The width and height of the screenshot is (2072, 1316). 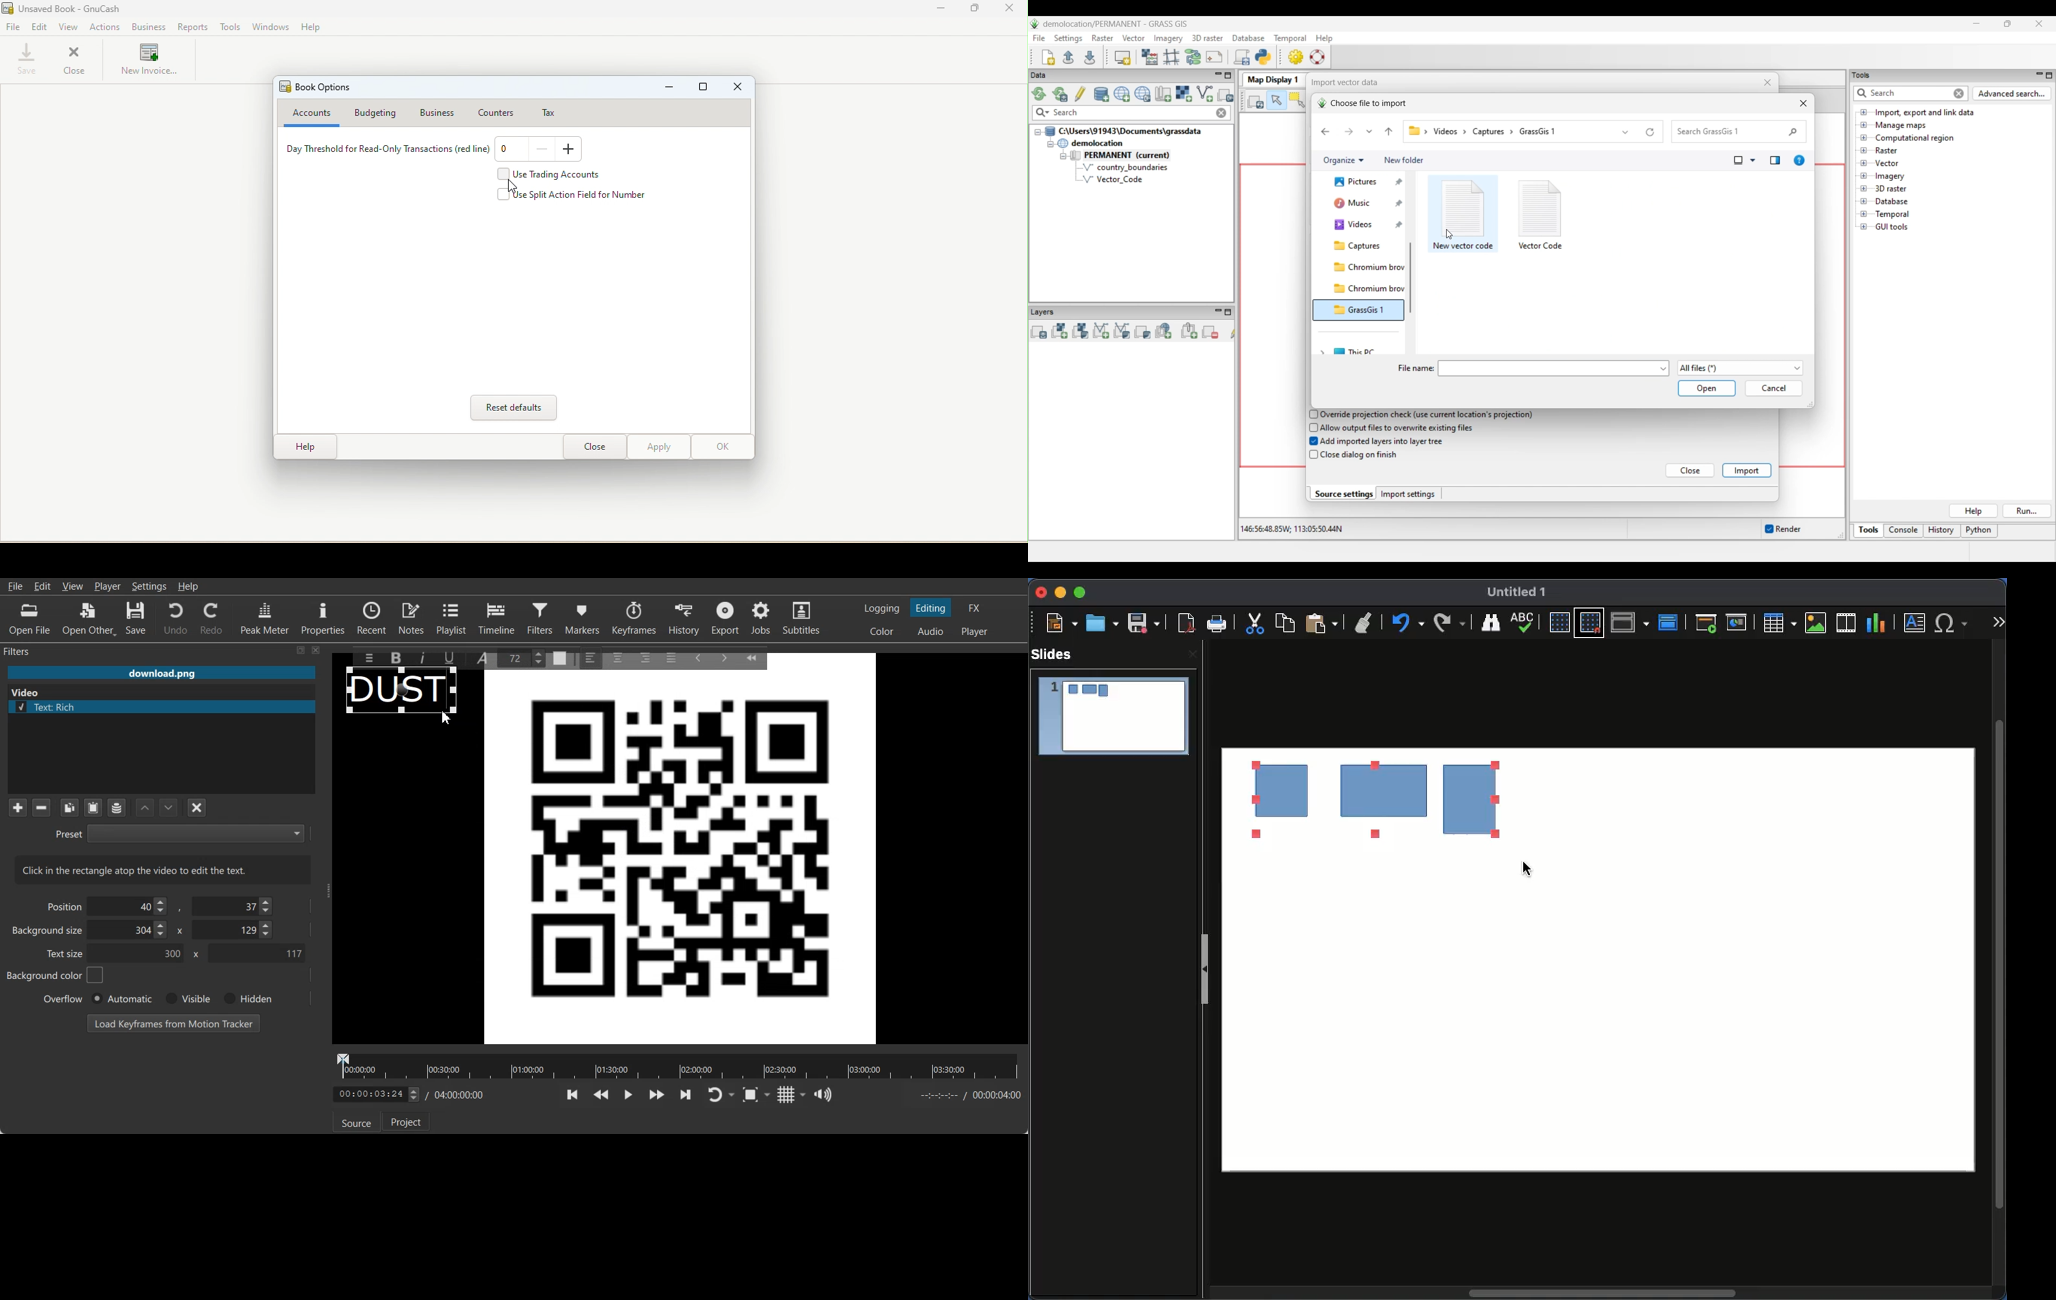 I want to click on History, so click(x=686, y=618).